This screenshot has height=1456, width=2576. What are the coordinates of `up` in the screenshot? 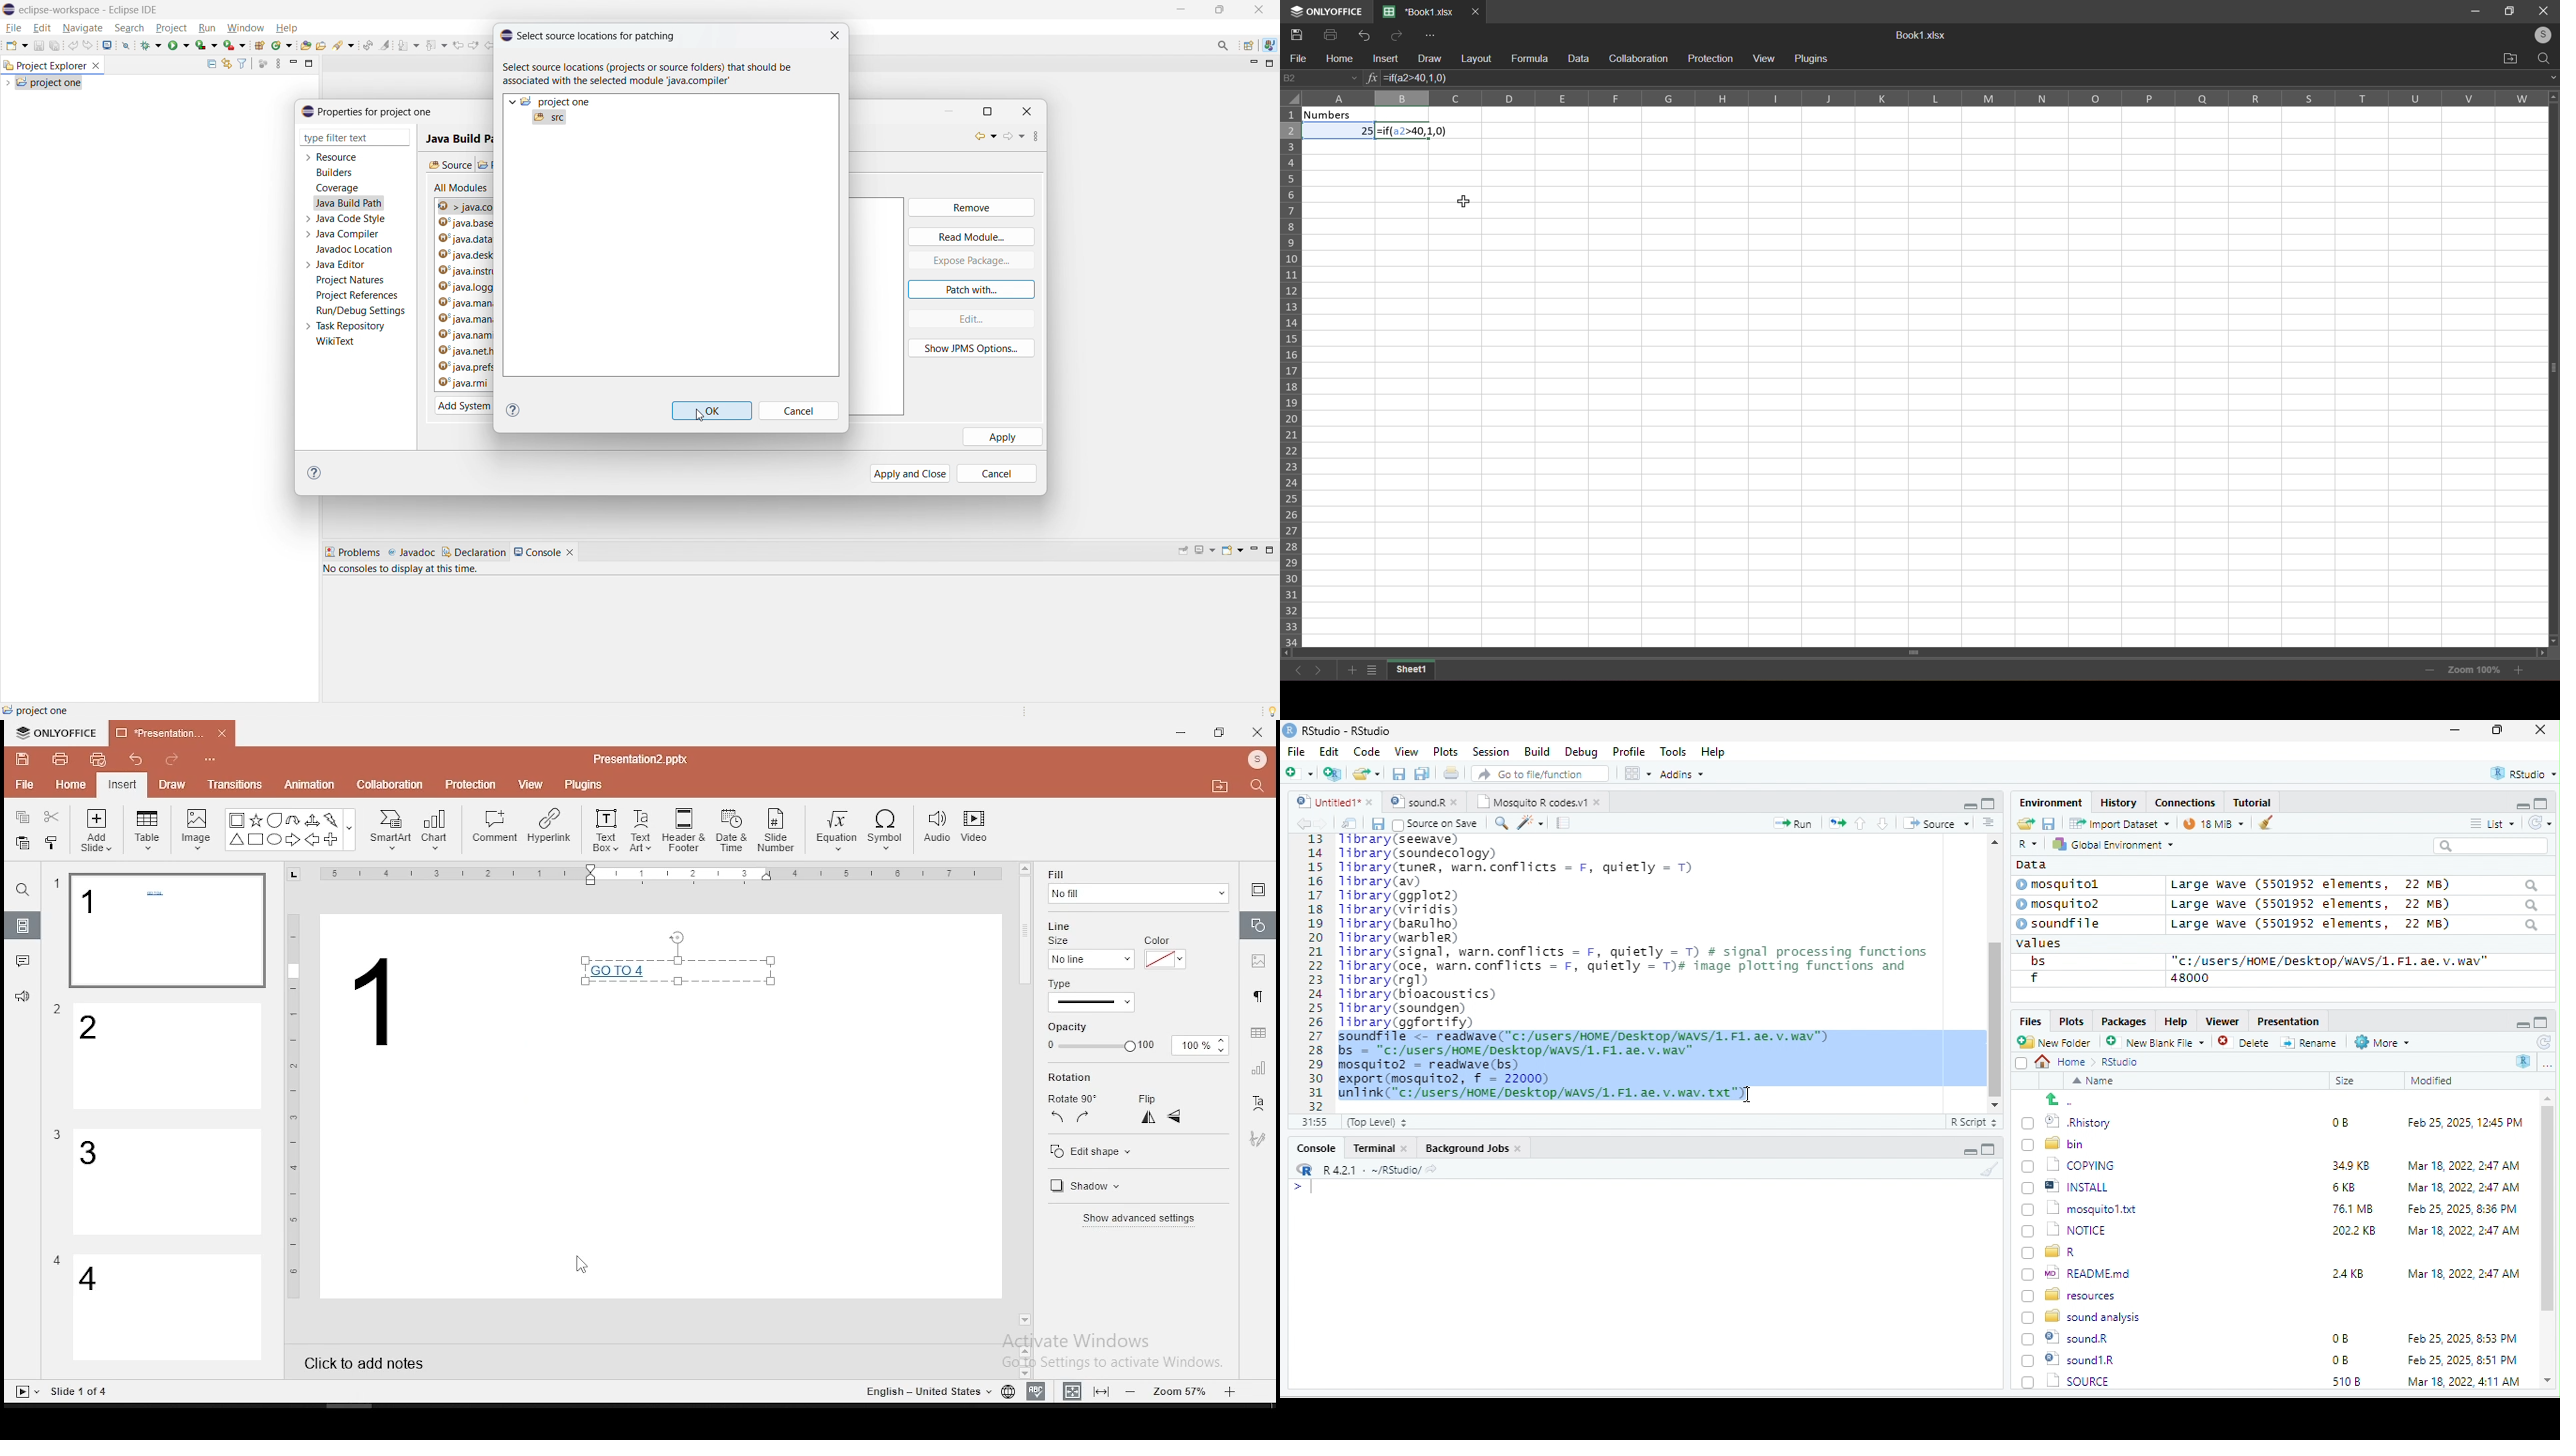 It's located at (1862, 822).